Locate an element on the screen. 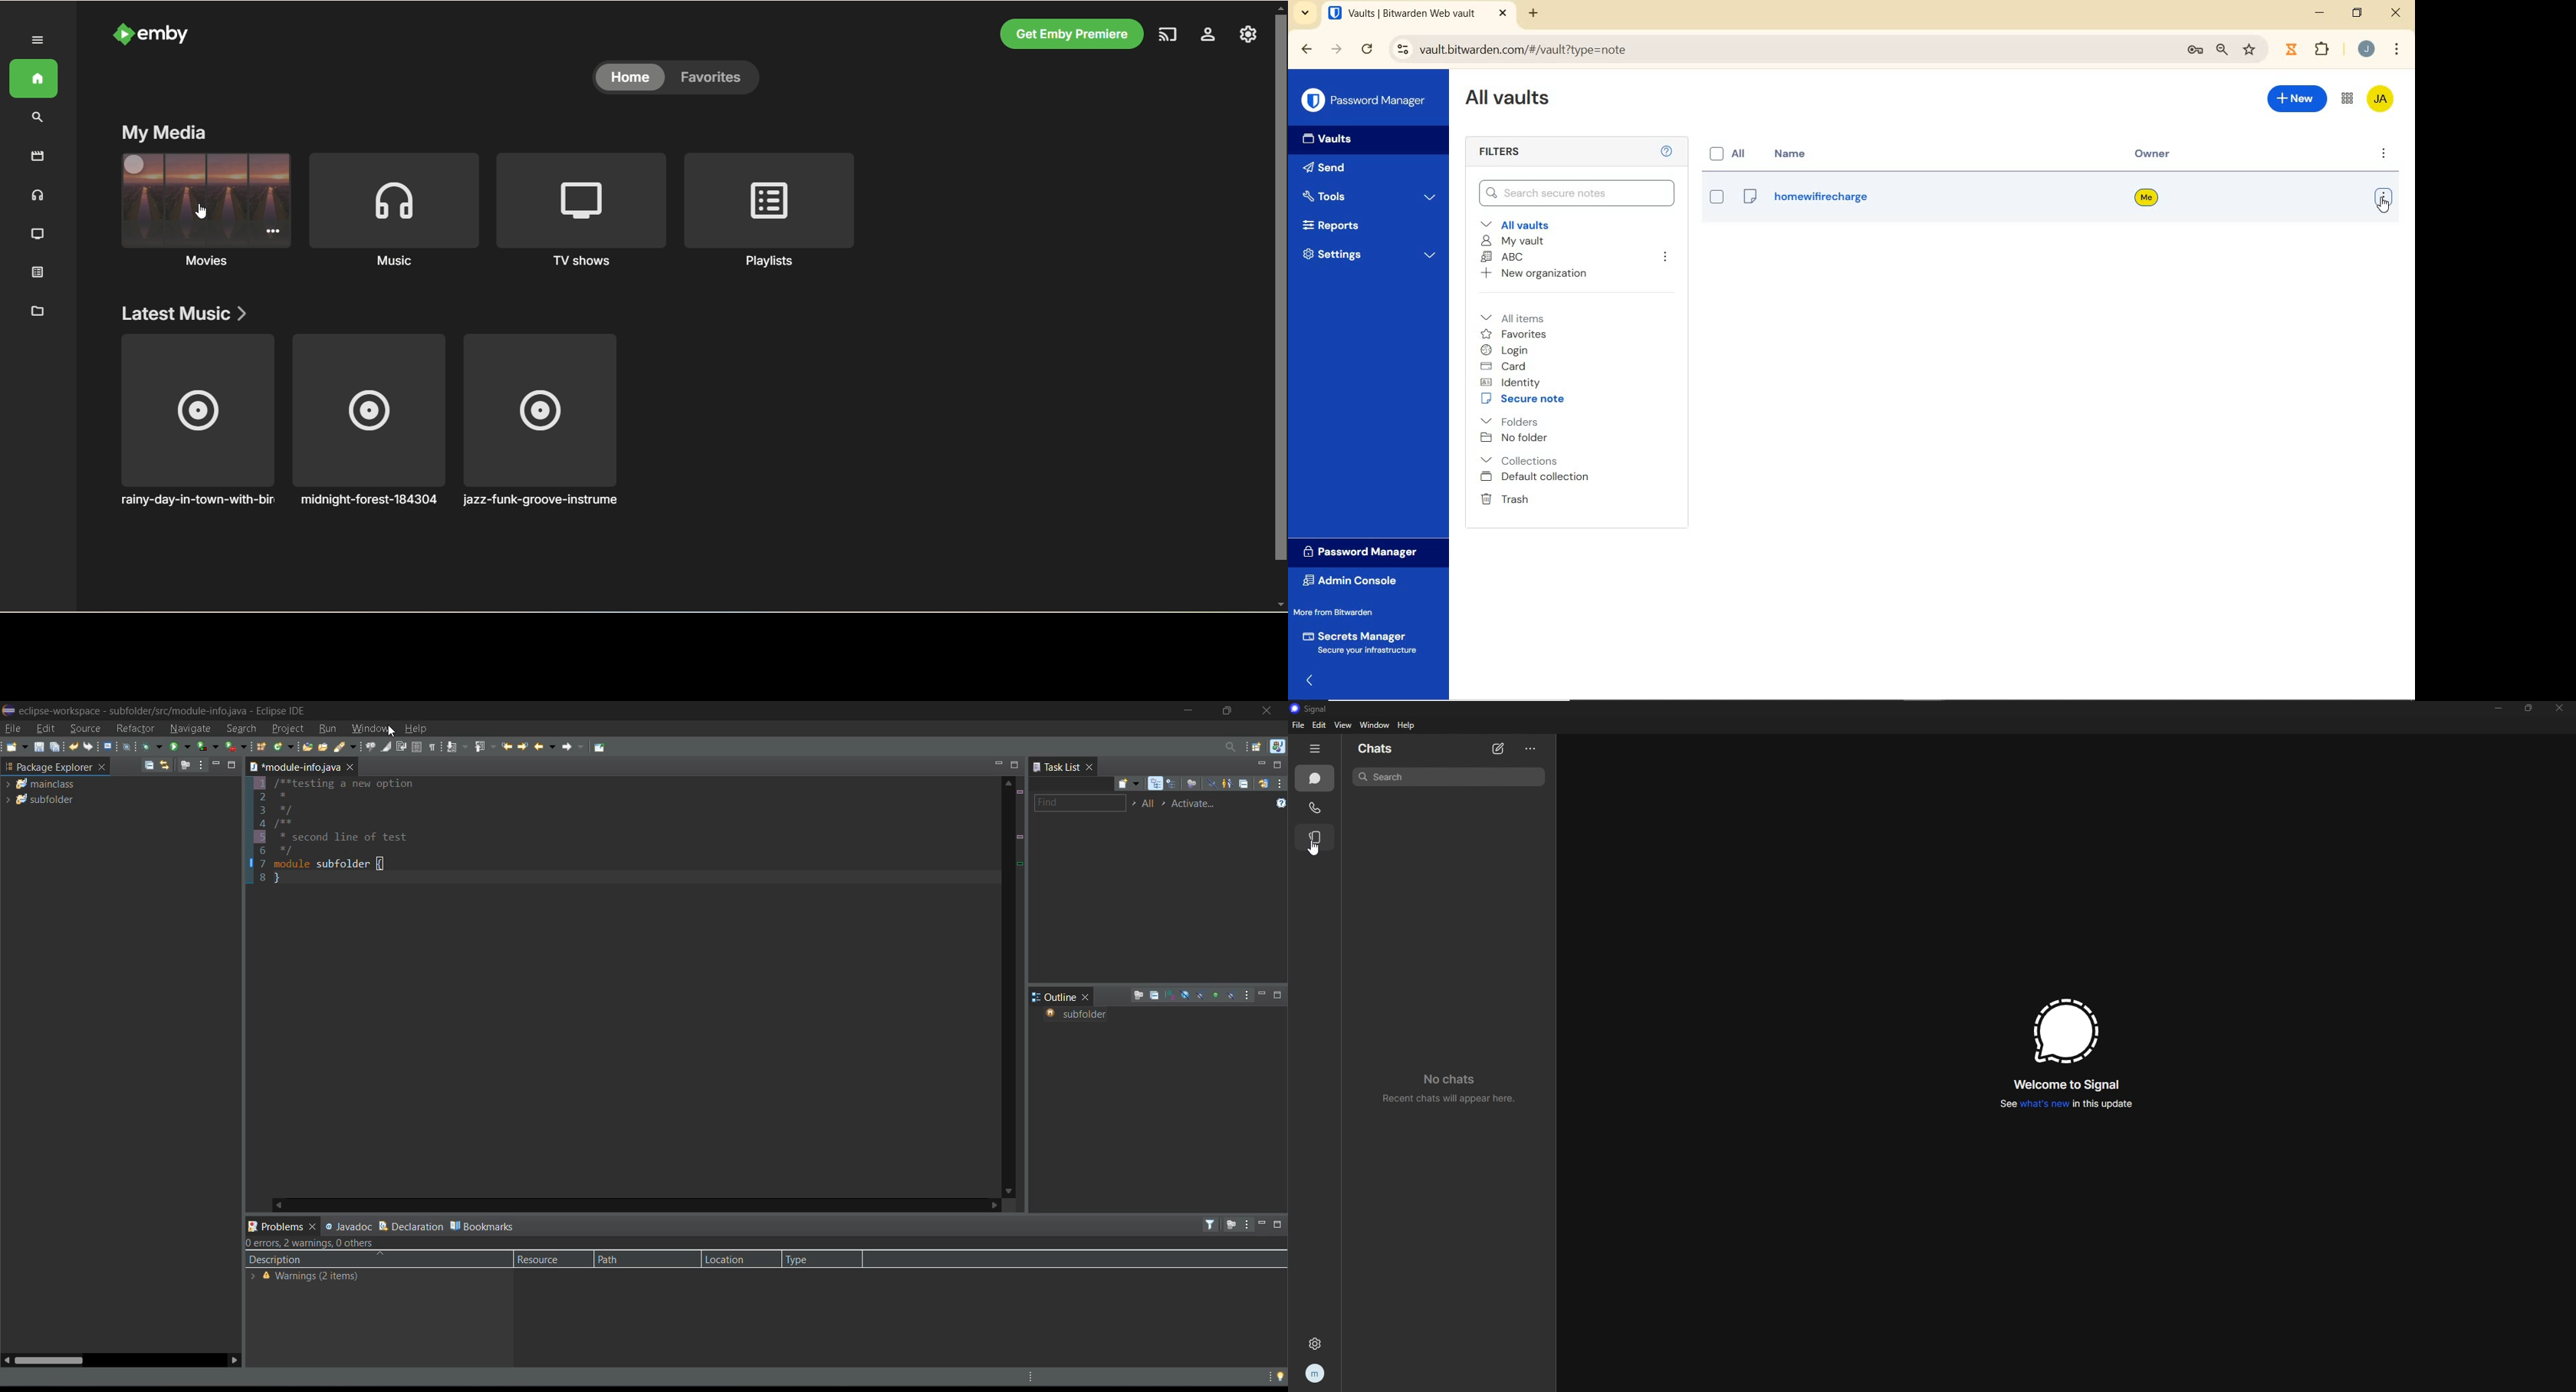 The height and width of the screenshot is (1400, 2576). VIEW MENU is located at coordinates (1248, 996).